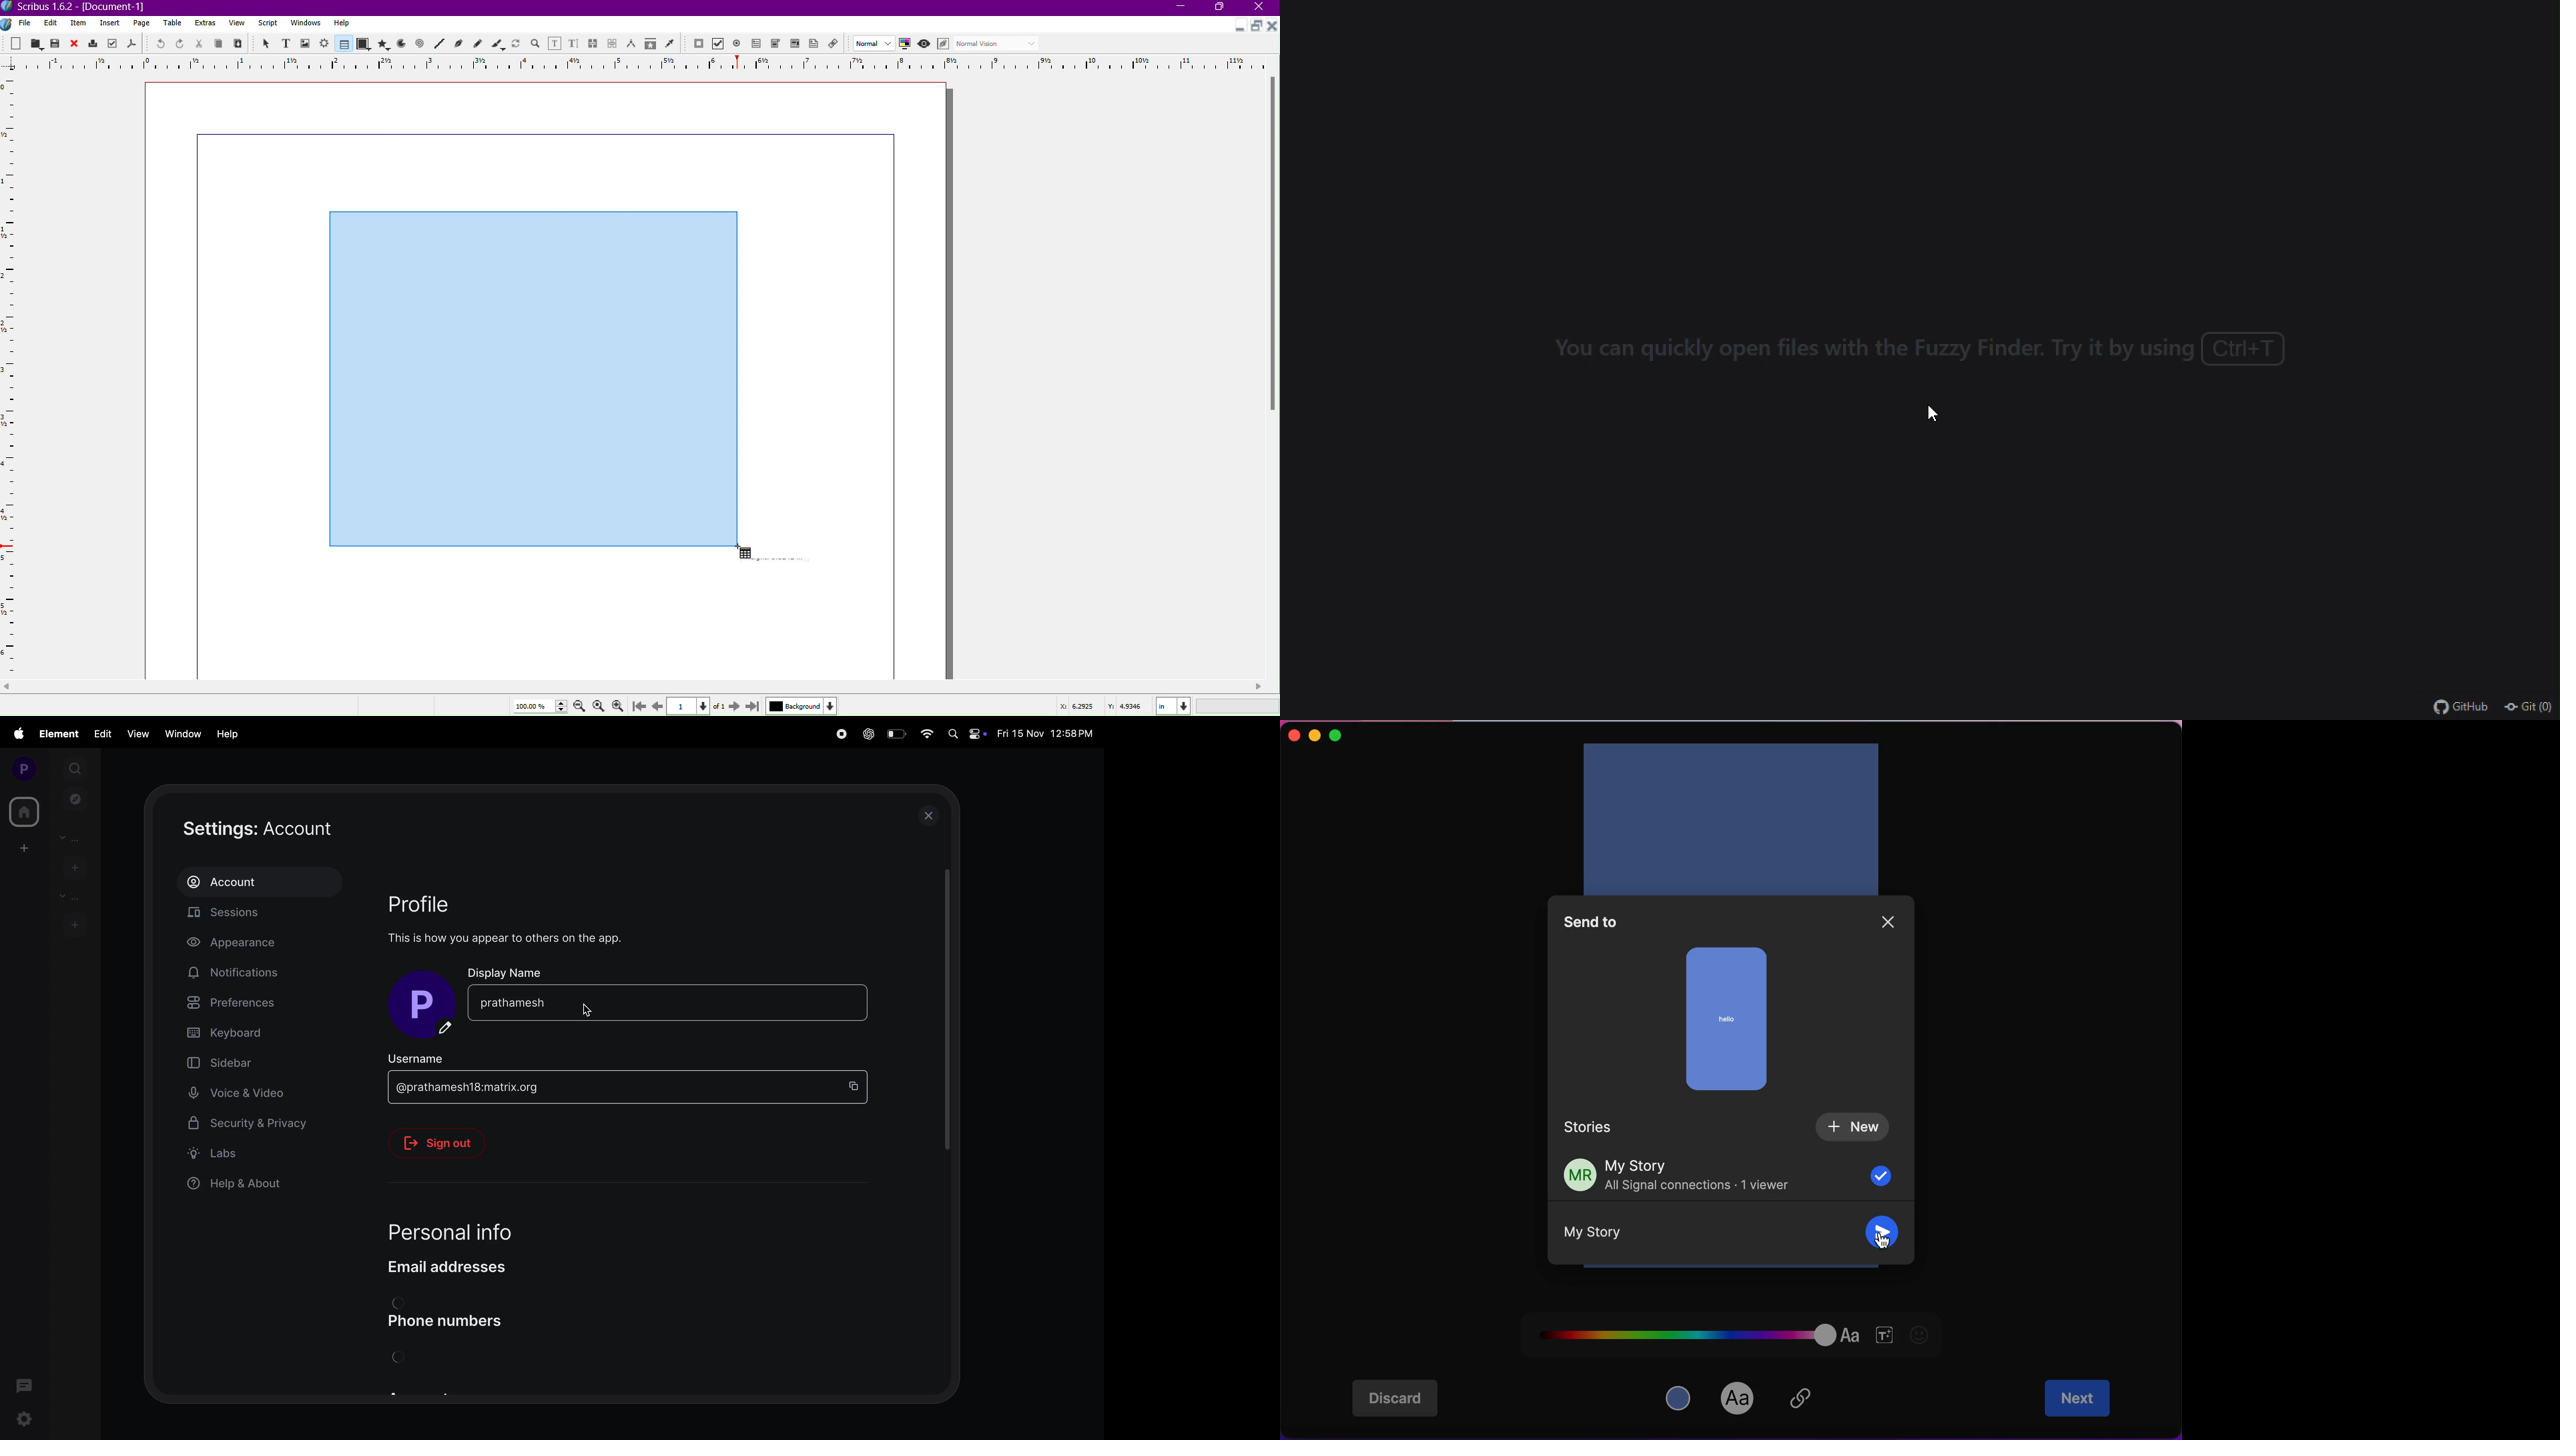 The width and height of the screenshot is (2576, 1456). Describe the element at coordinates (50, 23) in the screenshot. I see `Edit` at that location.